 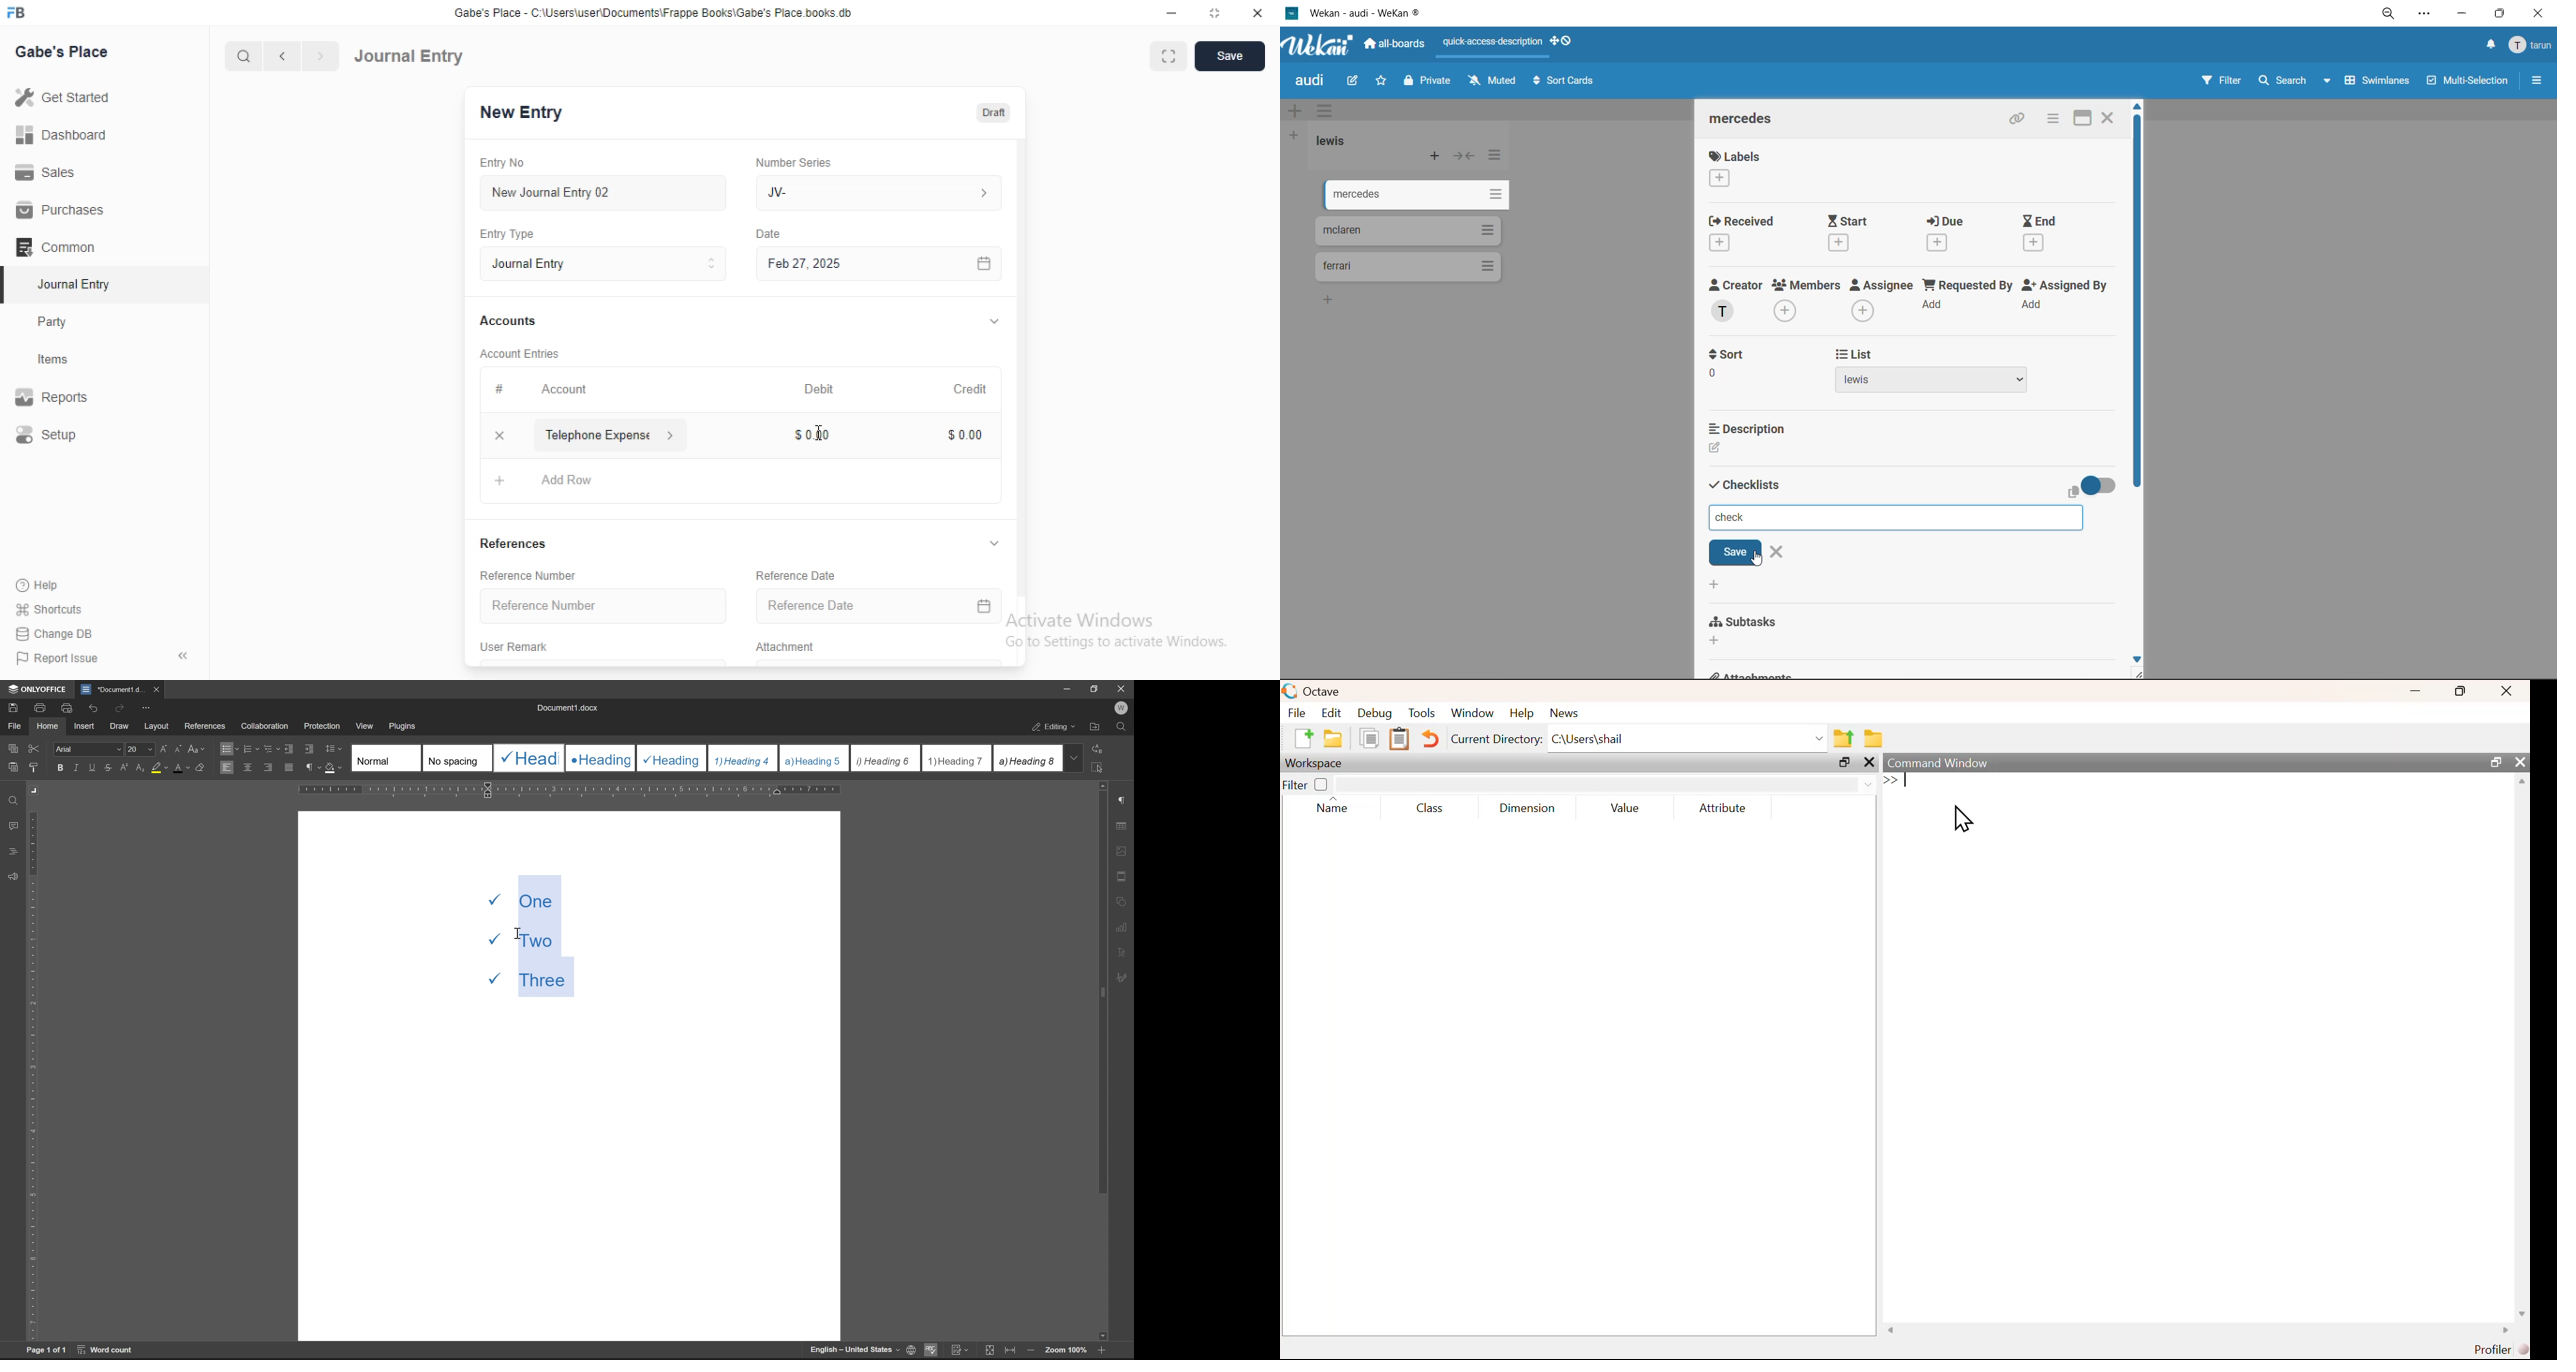 What do you see at coordinates (182, 767) in the screenshot?
I see `font color` at bounding box center [182, 767].